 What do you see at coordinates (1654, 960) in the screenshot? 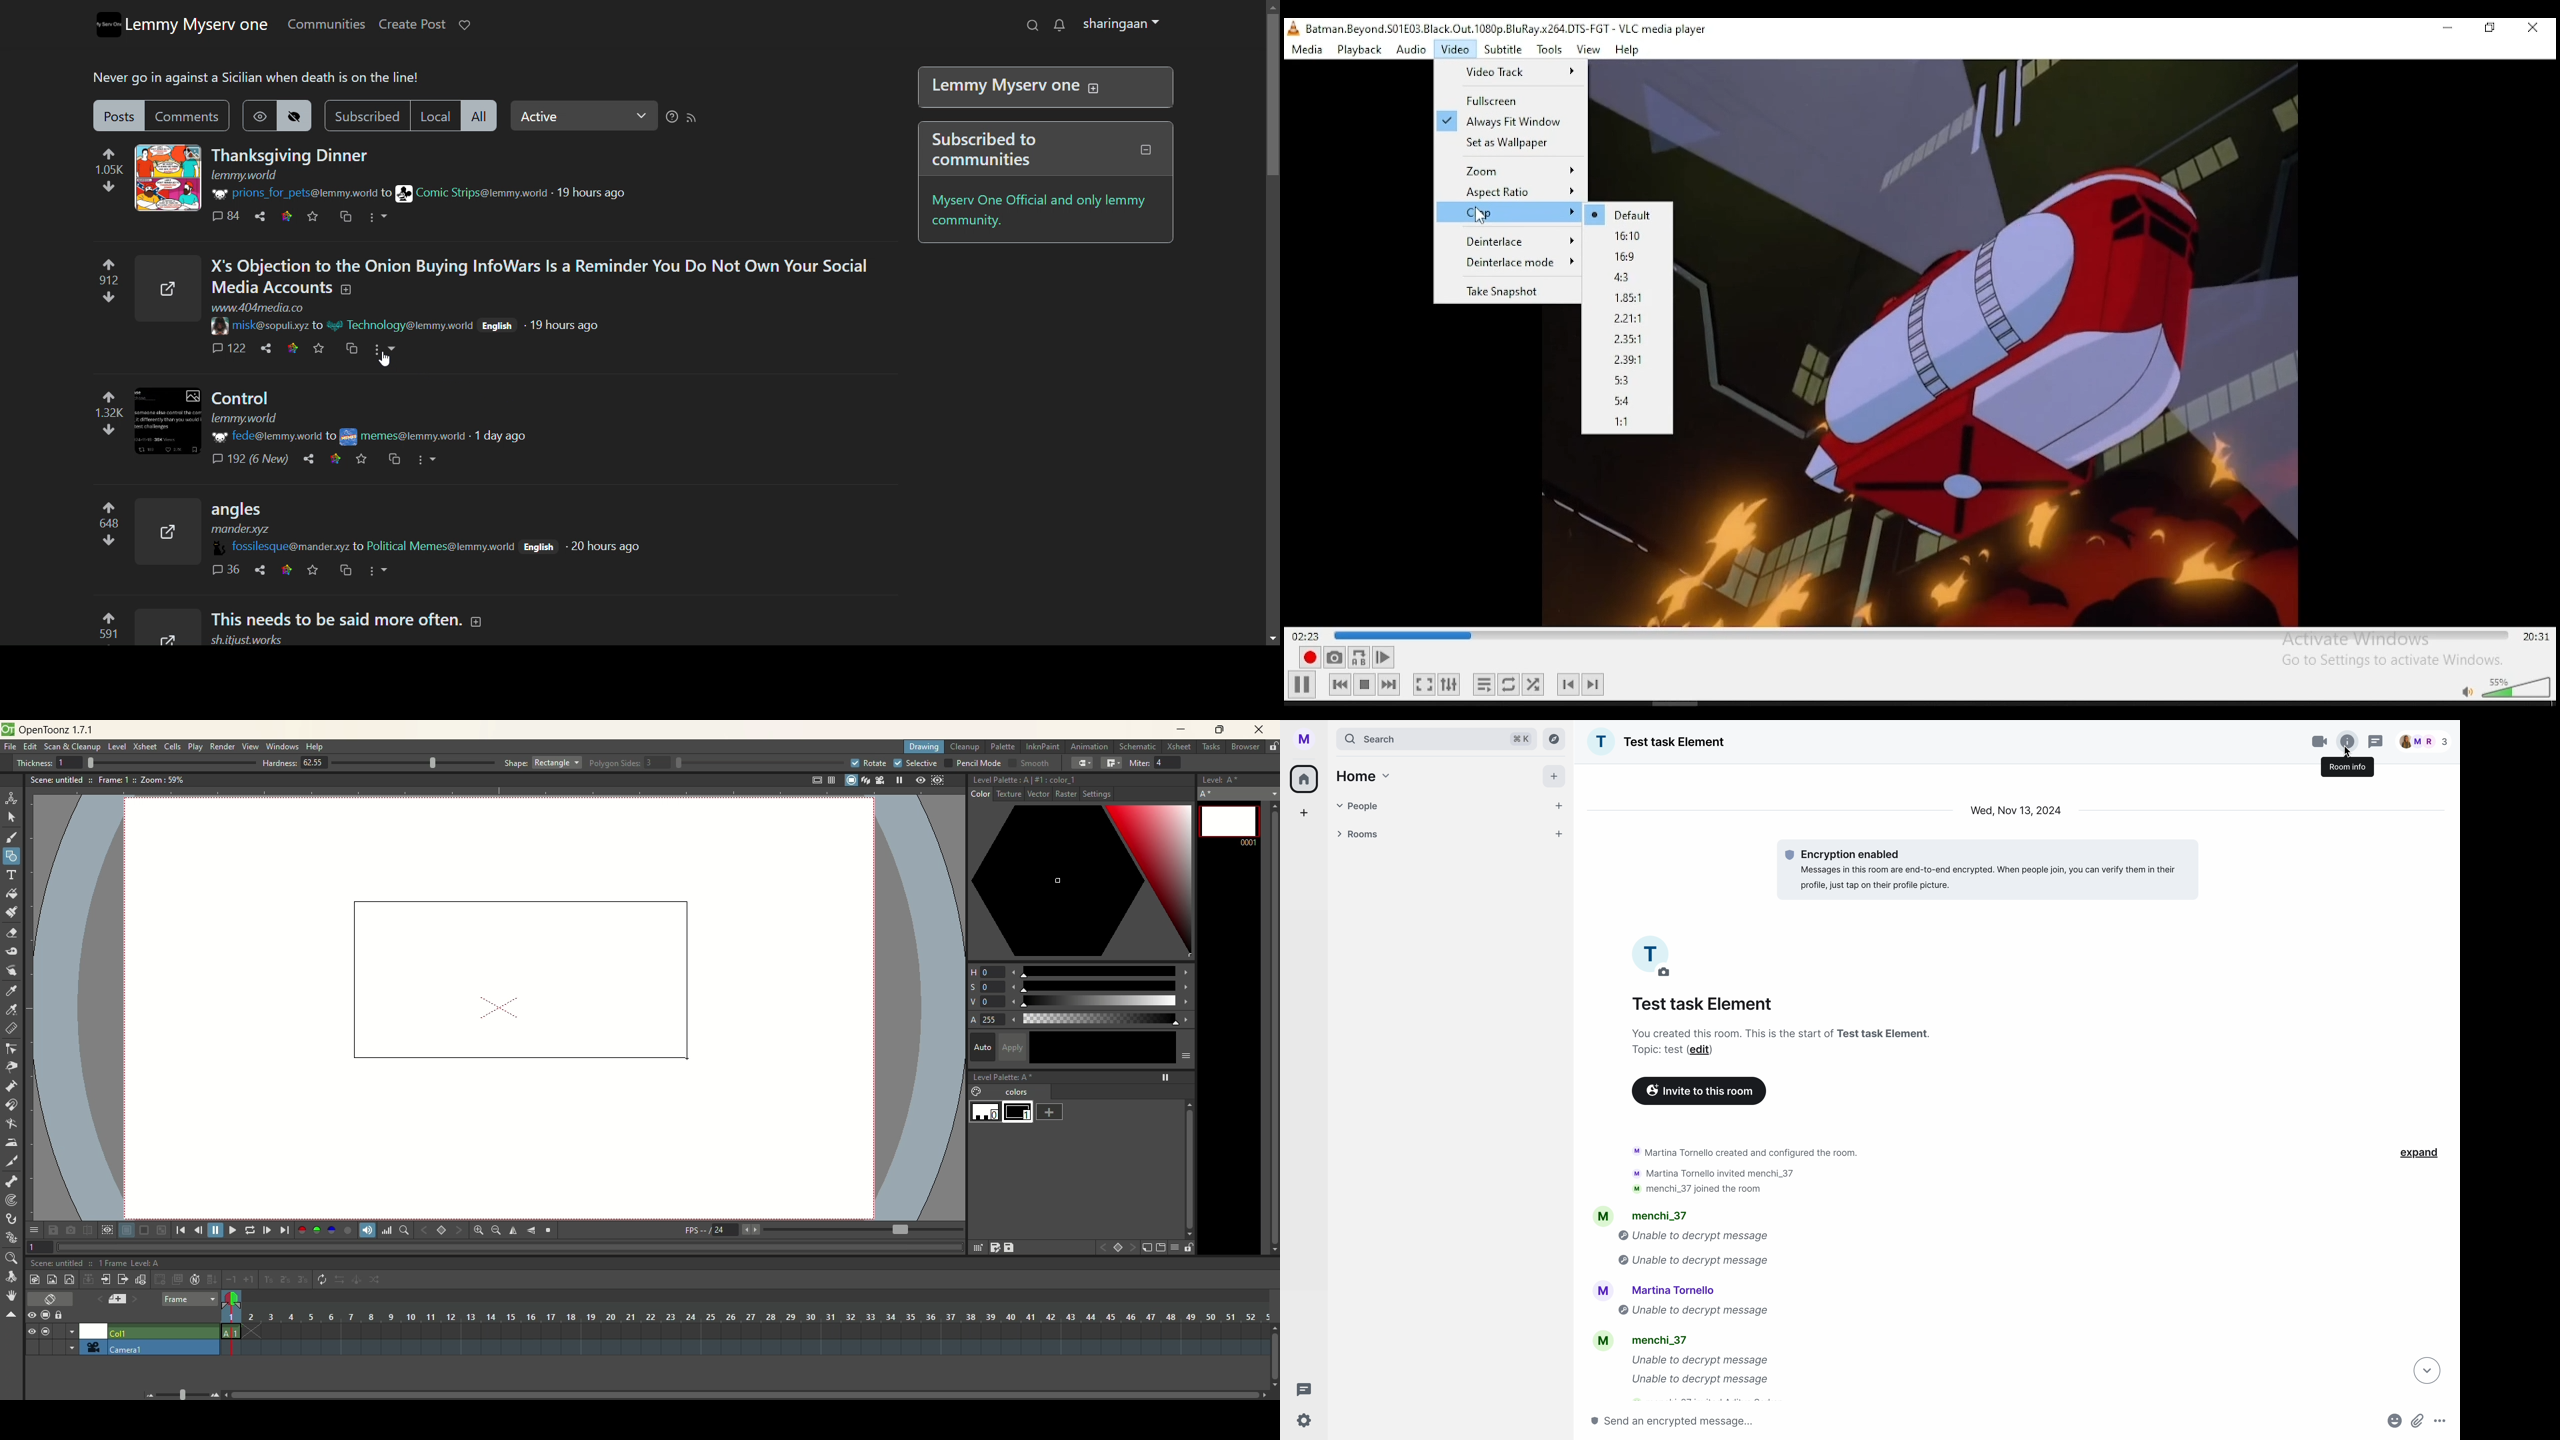
I see `picture profile` at bounding box center [1654, 960].